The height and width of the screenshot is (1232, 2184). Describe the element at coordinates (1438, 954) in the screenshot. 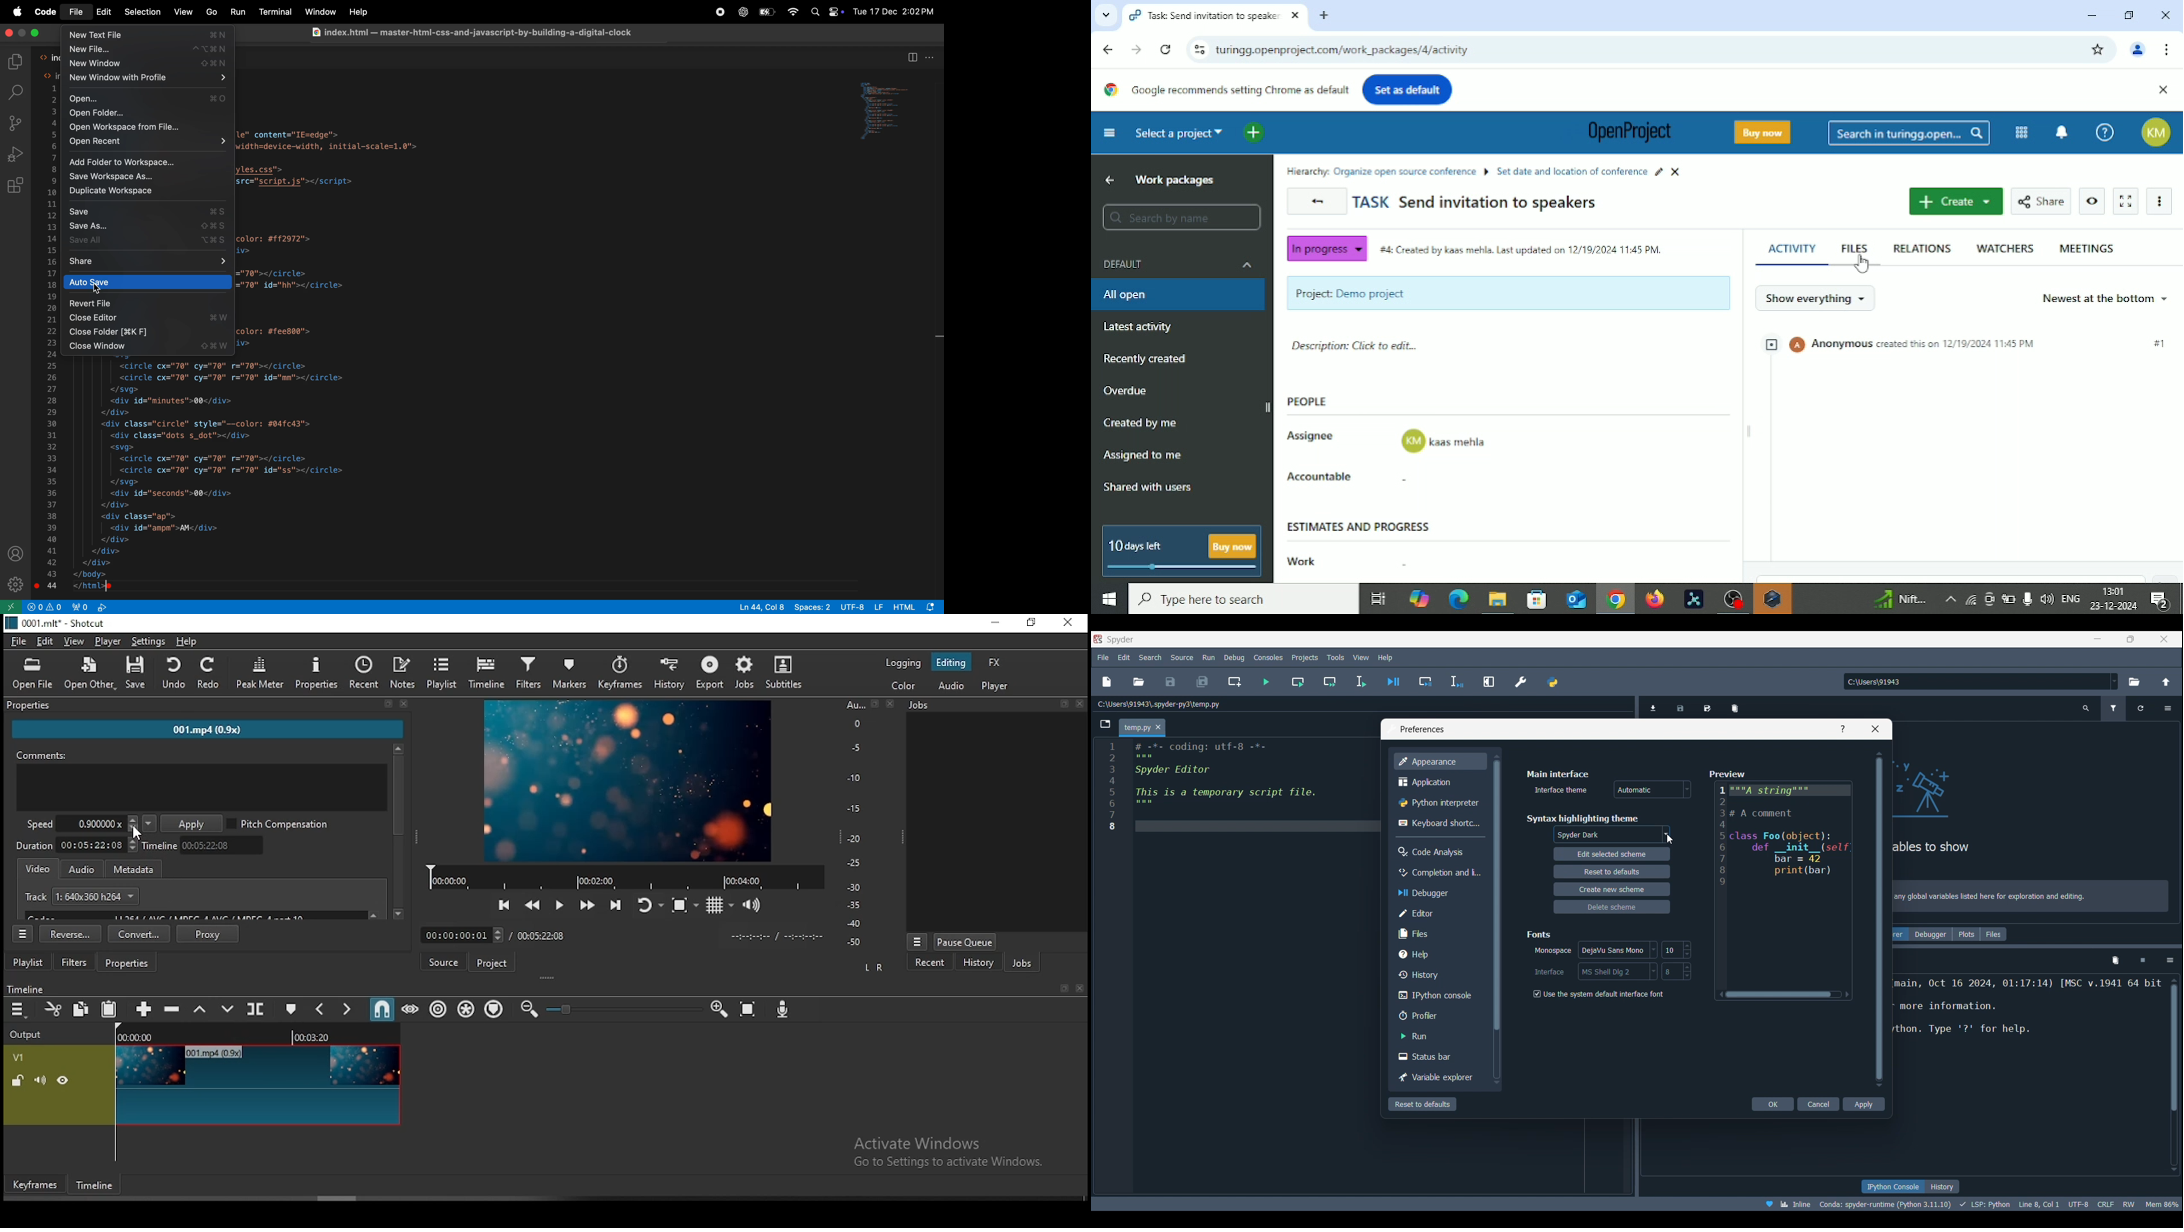

I see `Help` at that location.